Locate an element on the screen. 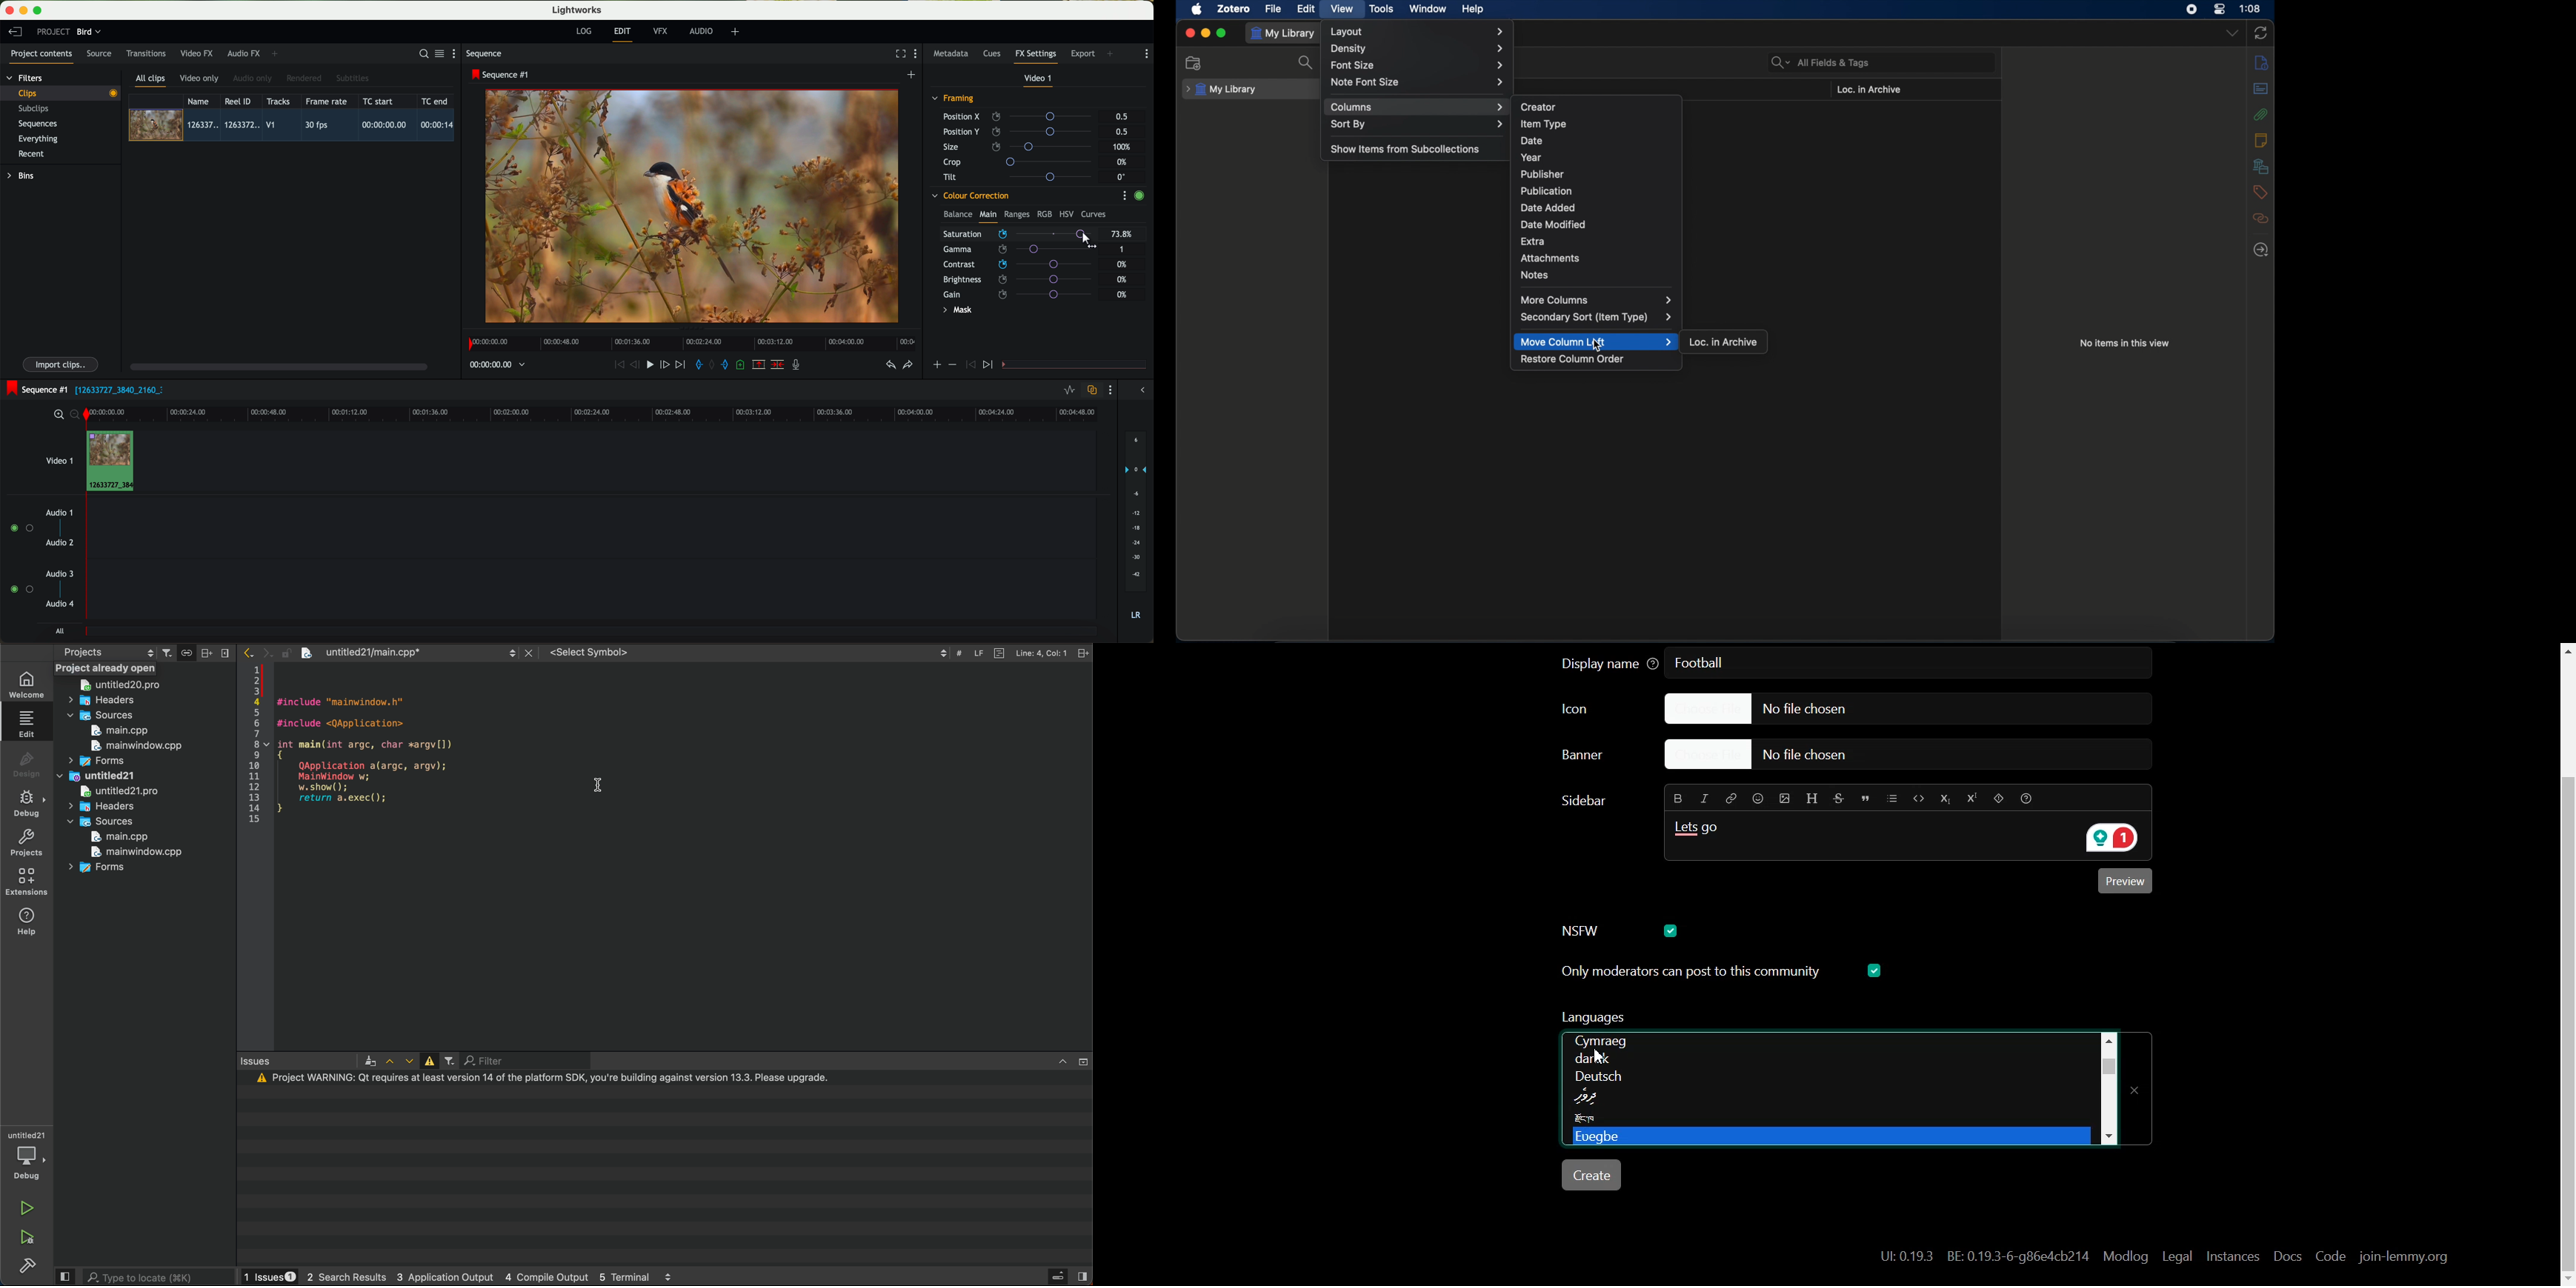  build is located at coordinates (28, 1266).